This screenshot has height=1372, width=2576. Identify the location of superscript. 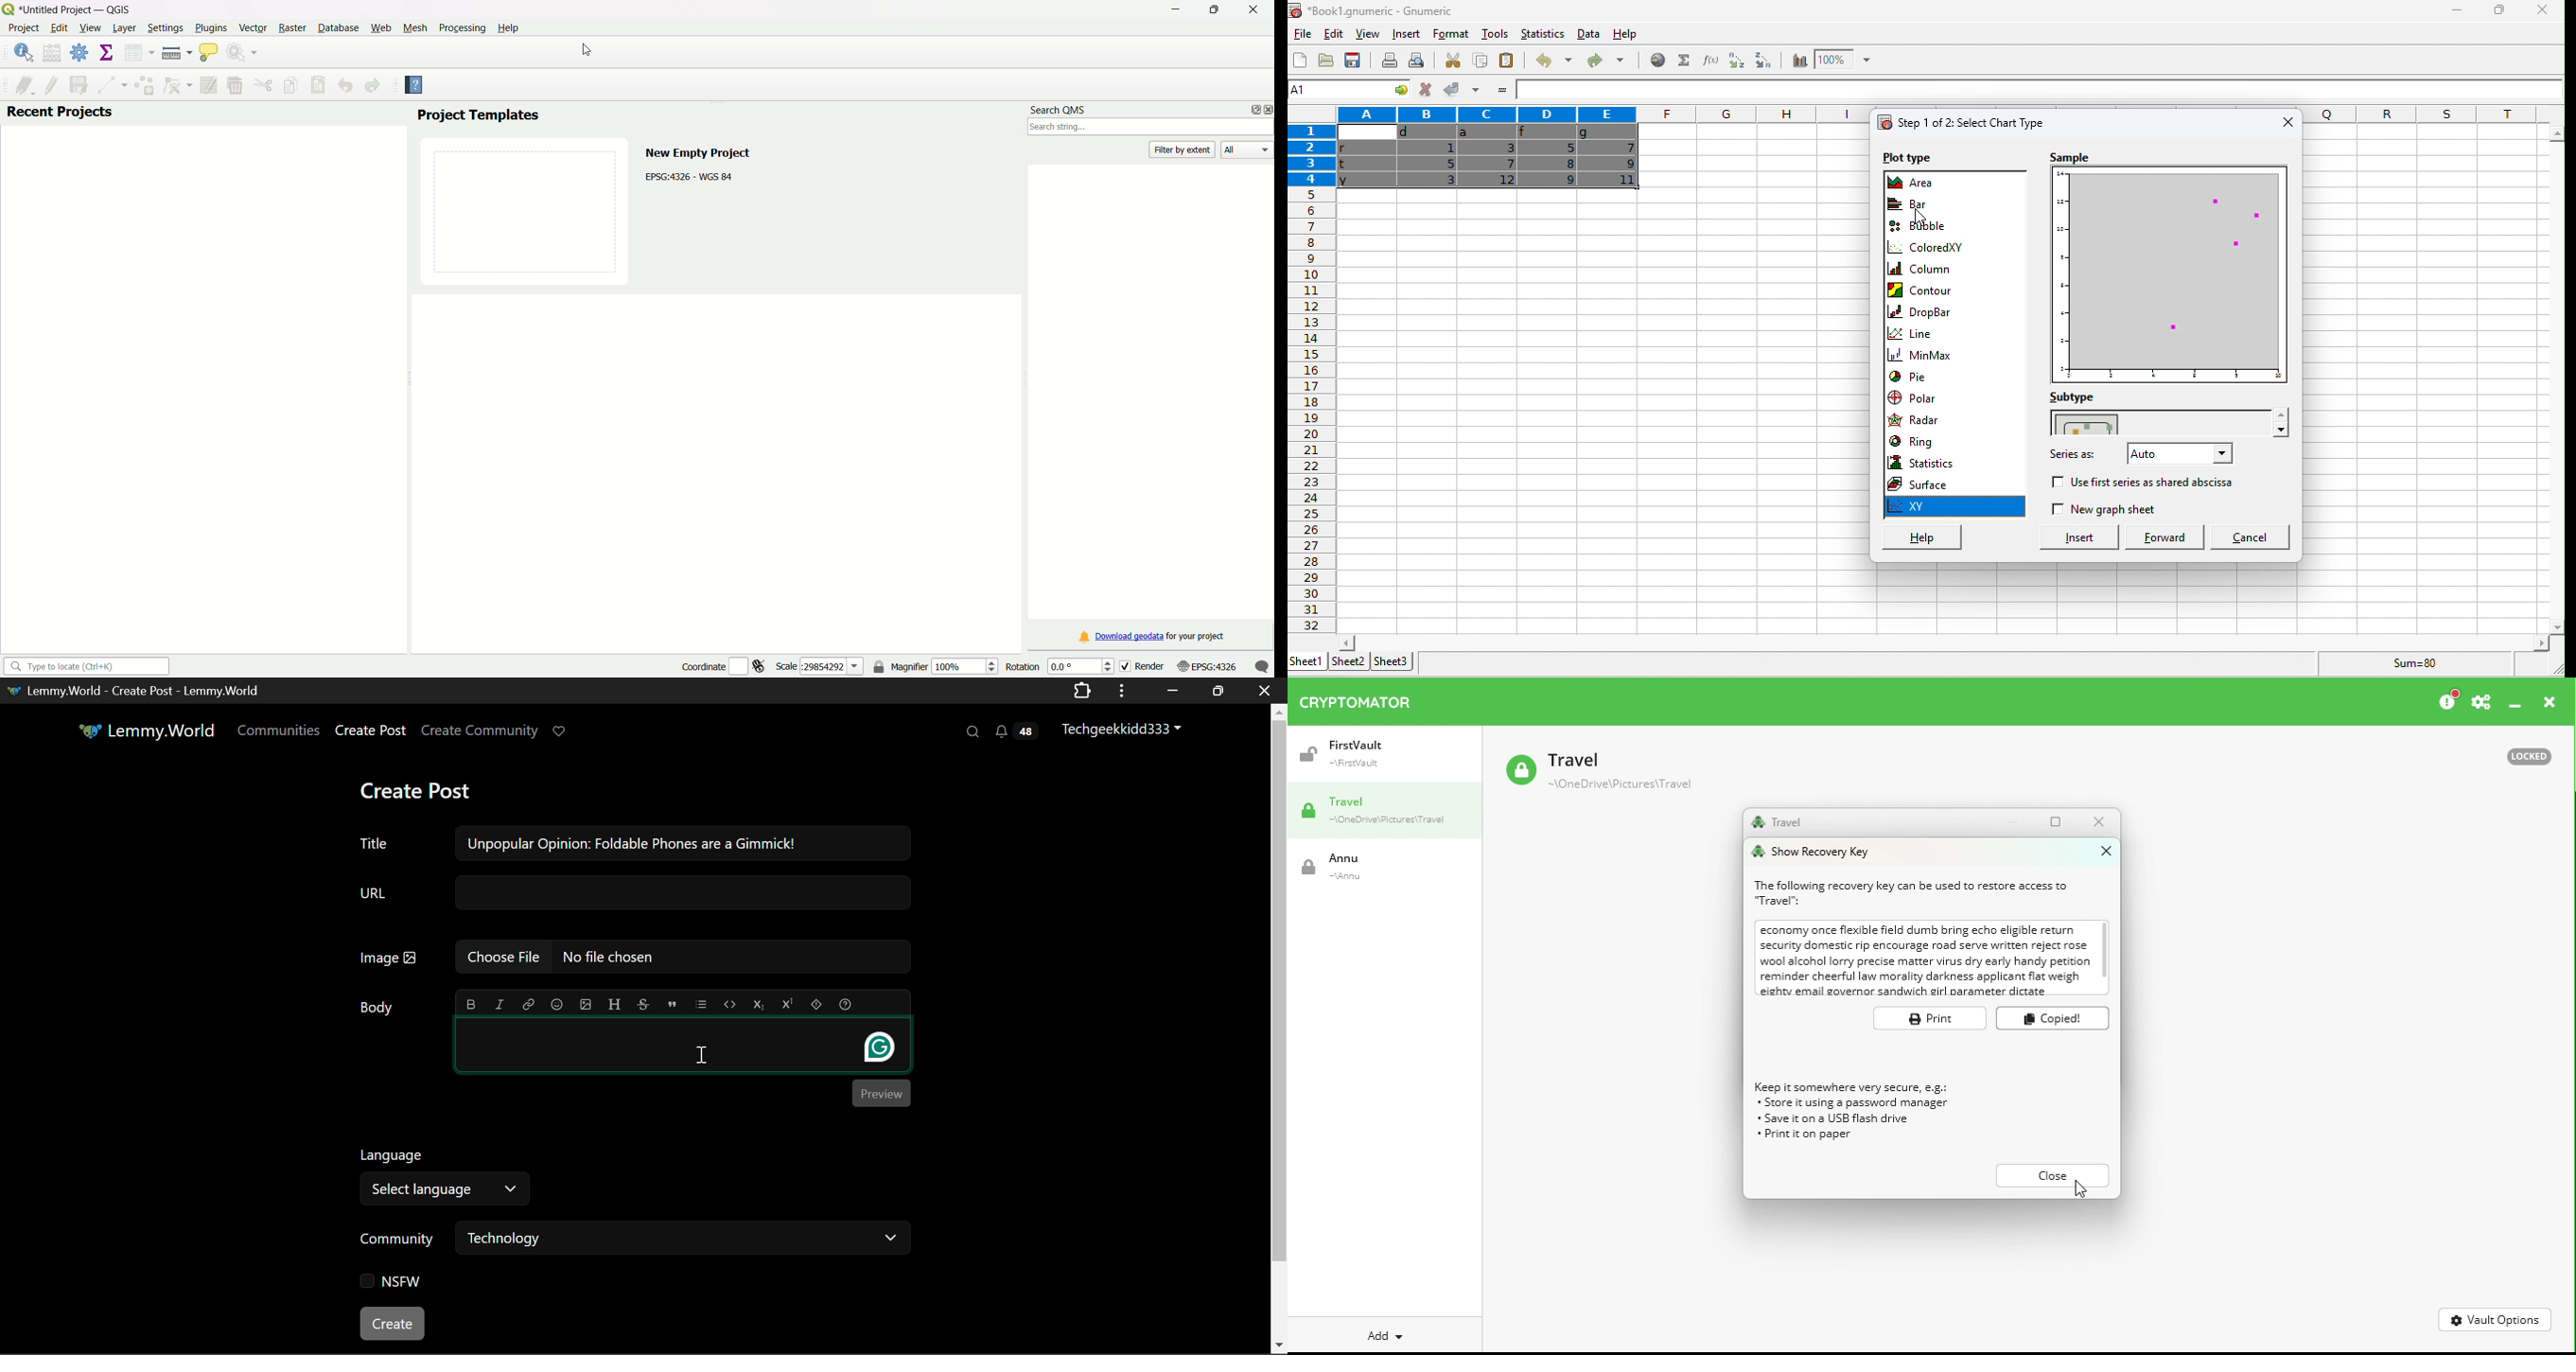
(785, 1001).